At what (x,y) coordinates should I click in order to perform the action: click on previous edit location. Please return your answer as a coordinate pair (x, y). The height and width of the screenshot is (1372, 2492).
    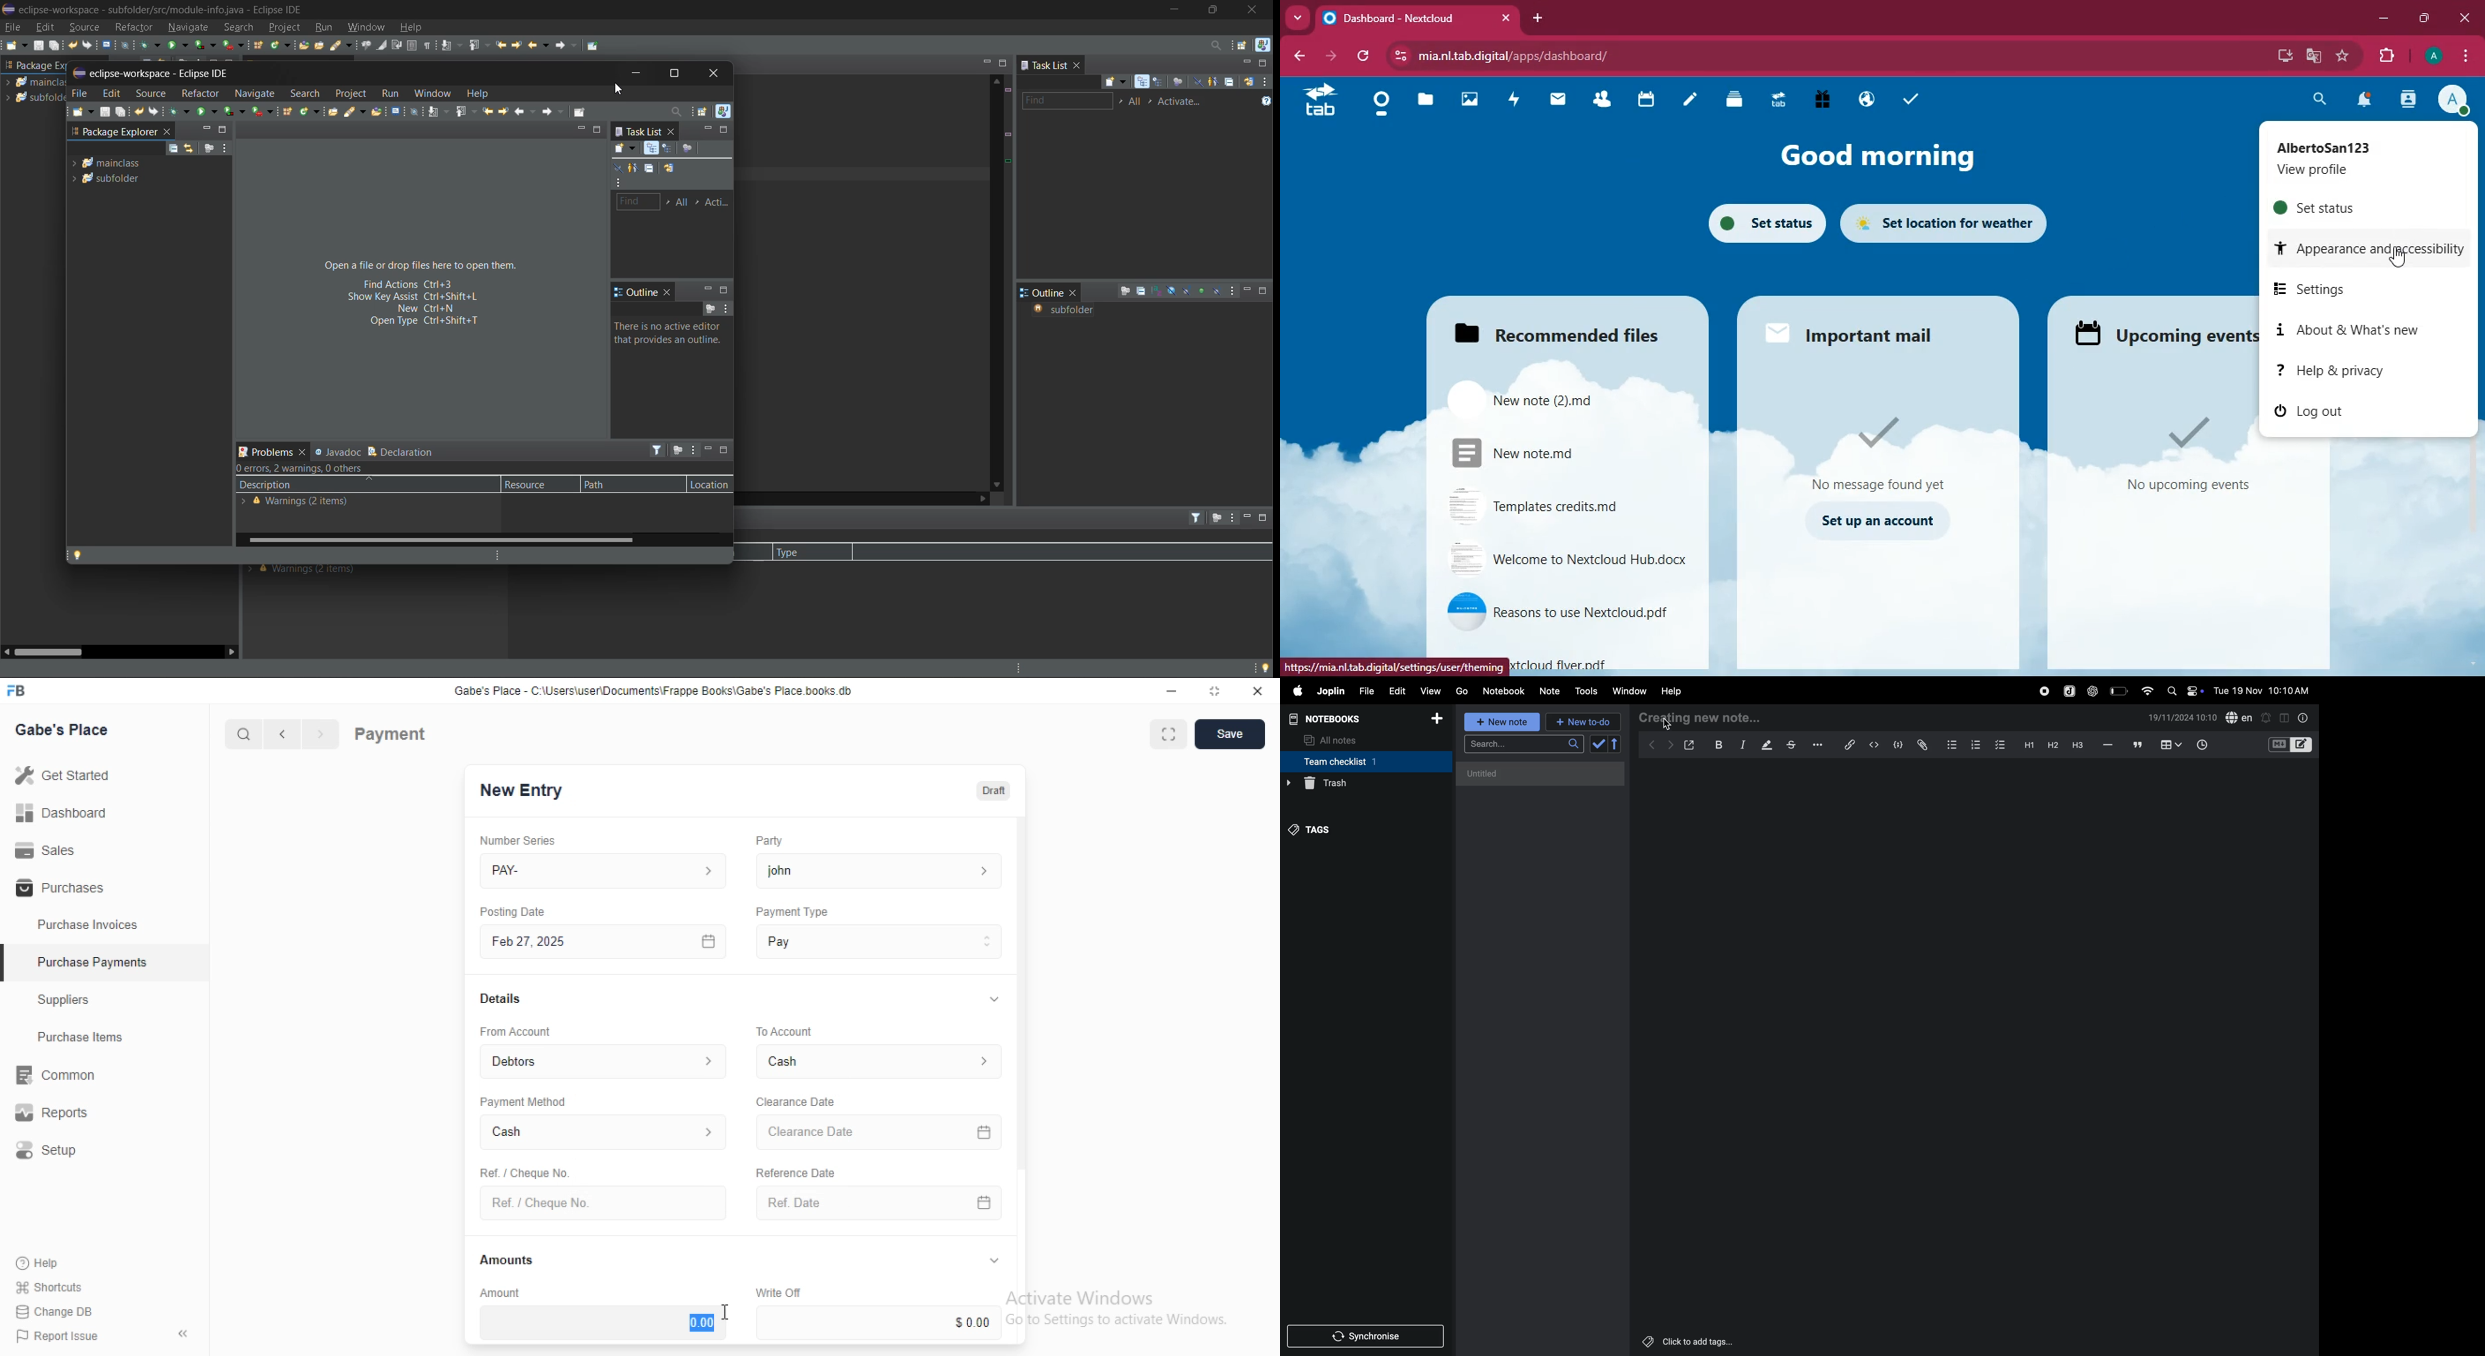
    Looking at the image, I should click on (487, 113).